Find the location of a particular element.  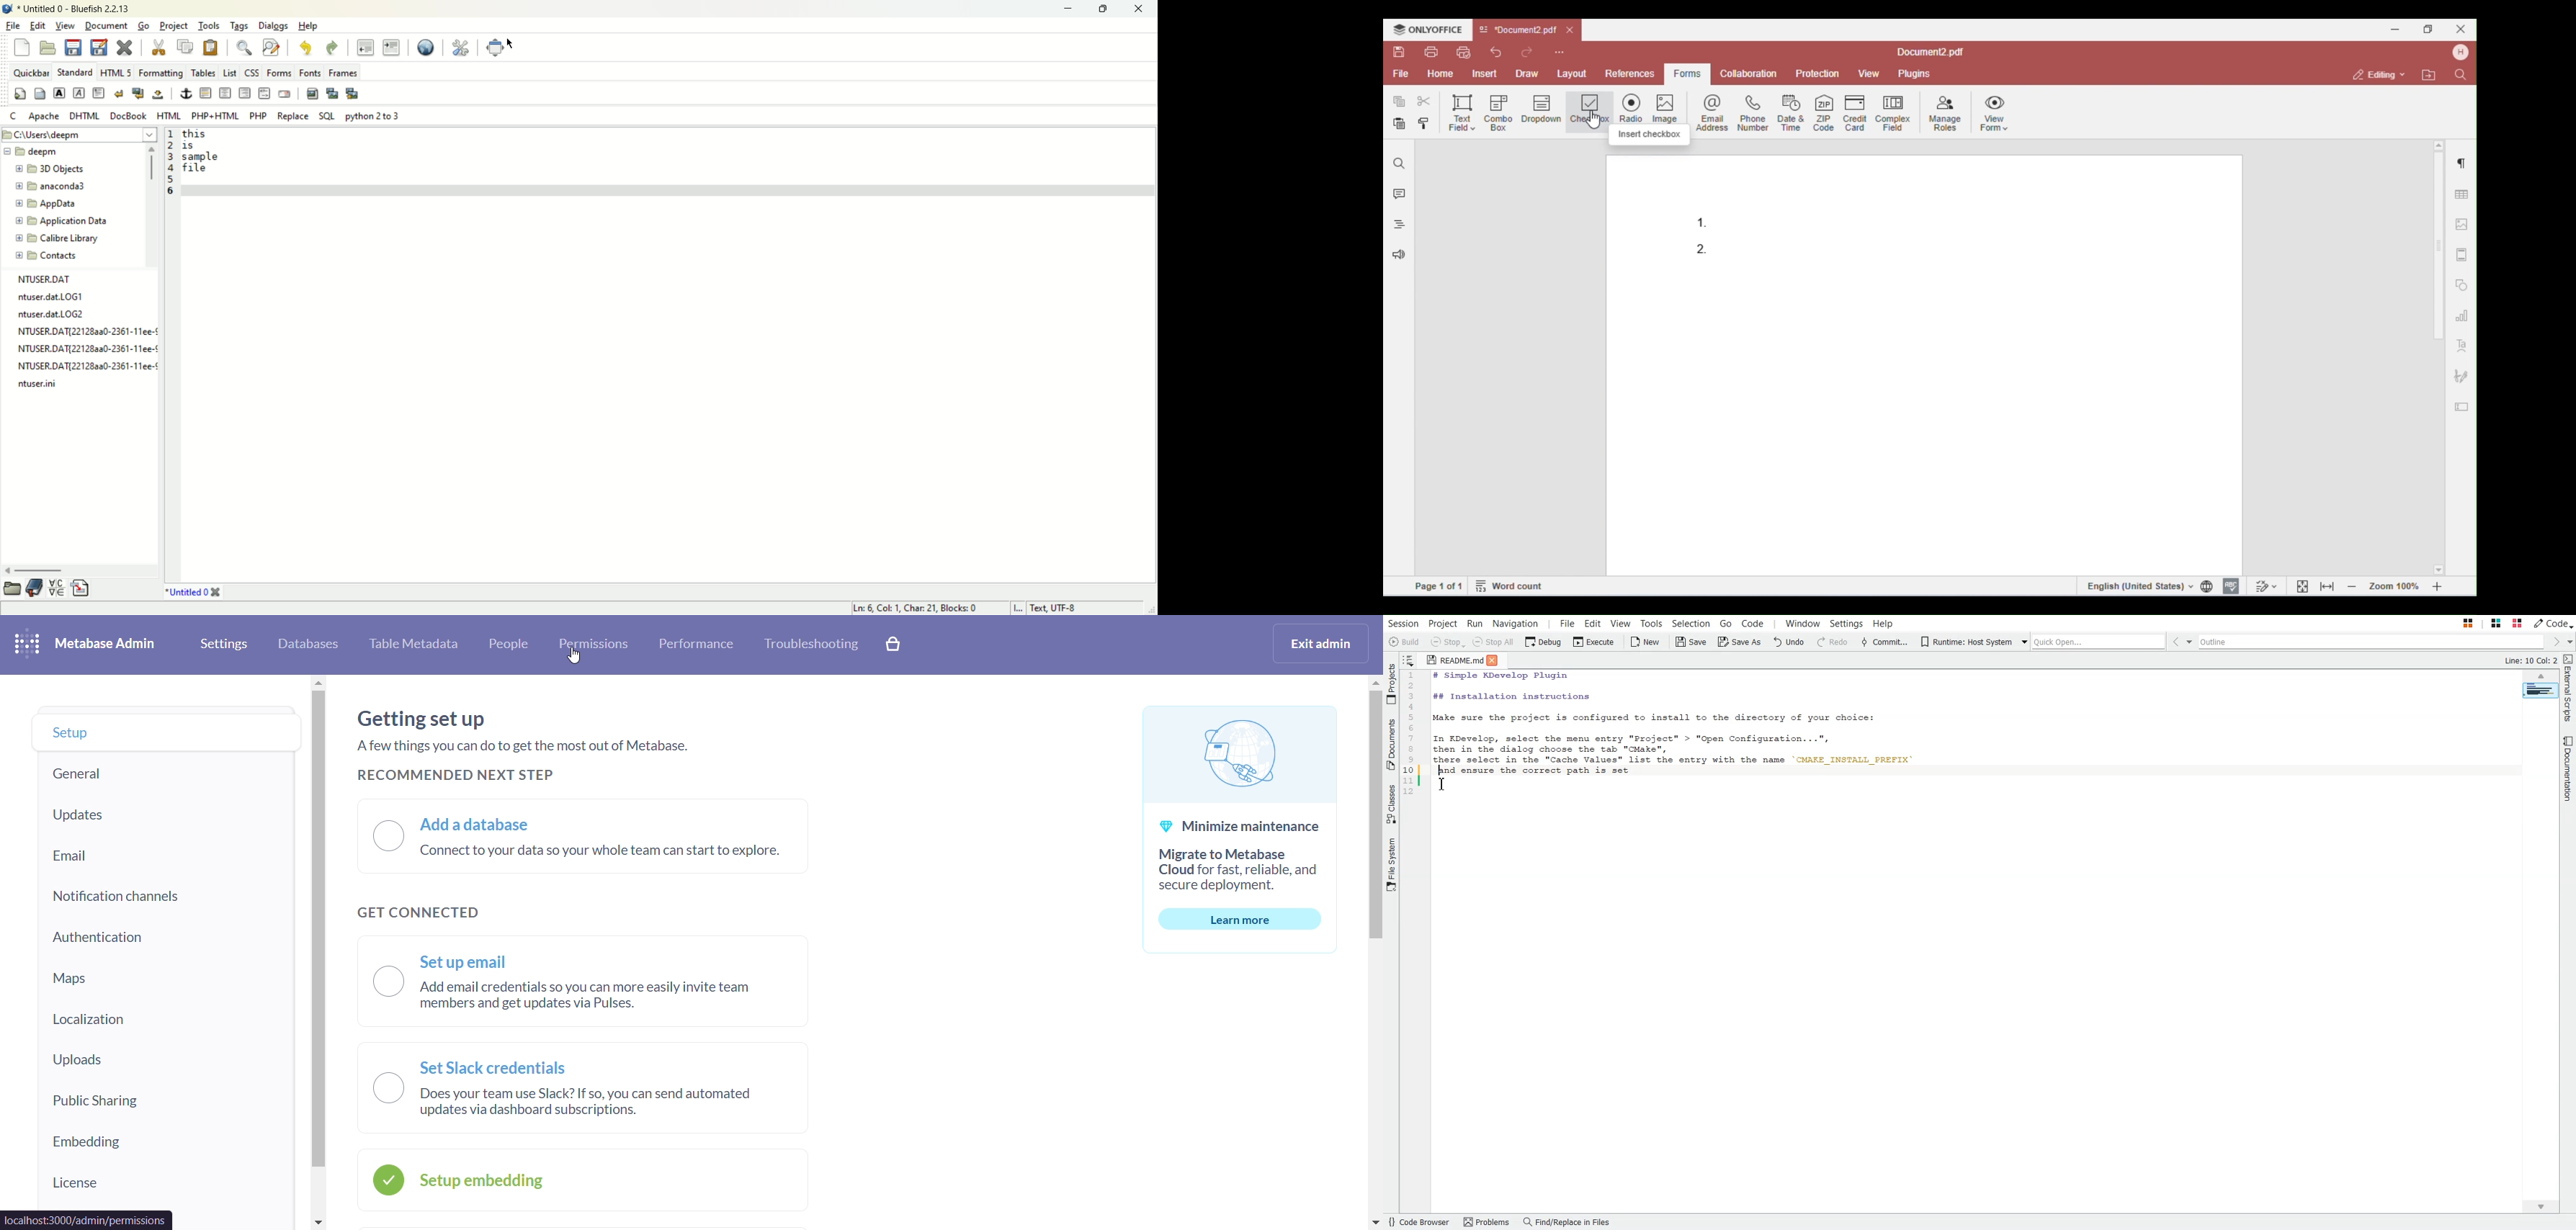

open is located at coordinates (49, 48).